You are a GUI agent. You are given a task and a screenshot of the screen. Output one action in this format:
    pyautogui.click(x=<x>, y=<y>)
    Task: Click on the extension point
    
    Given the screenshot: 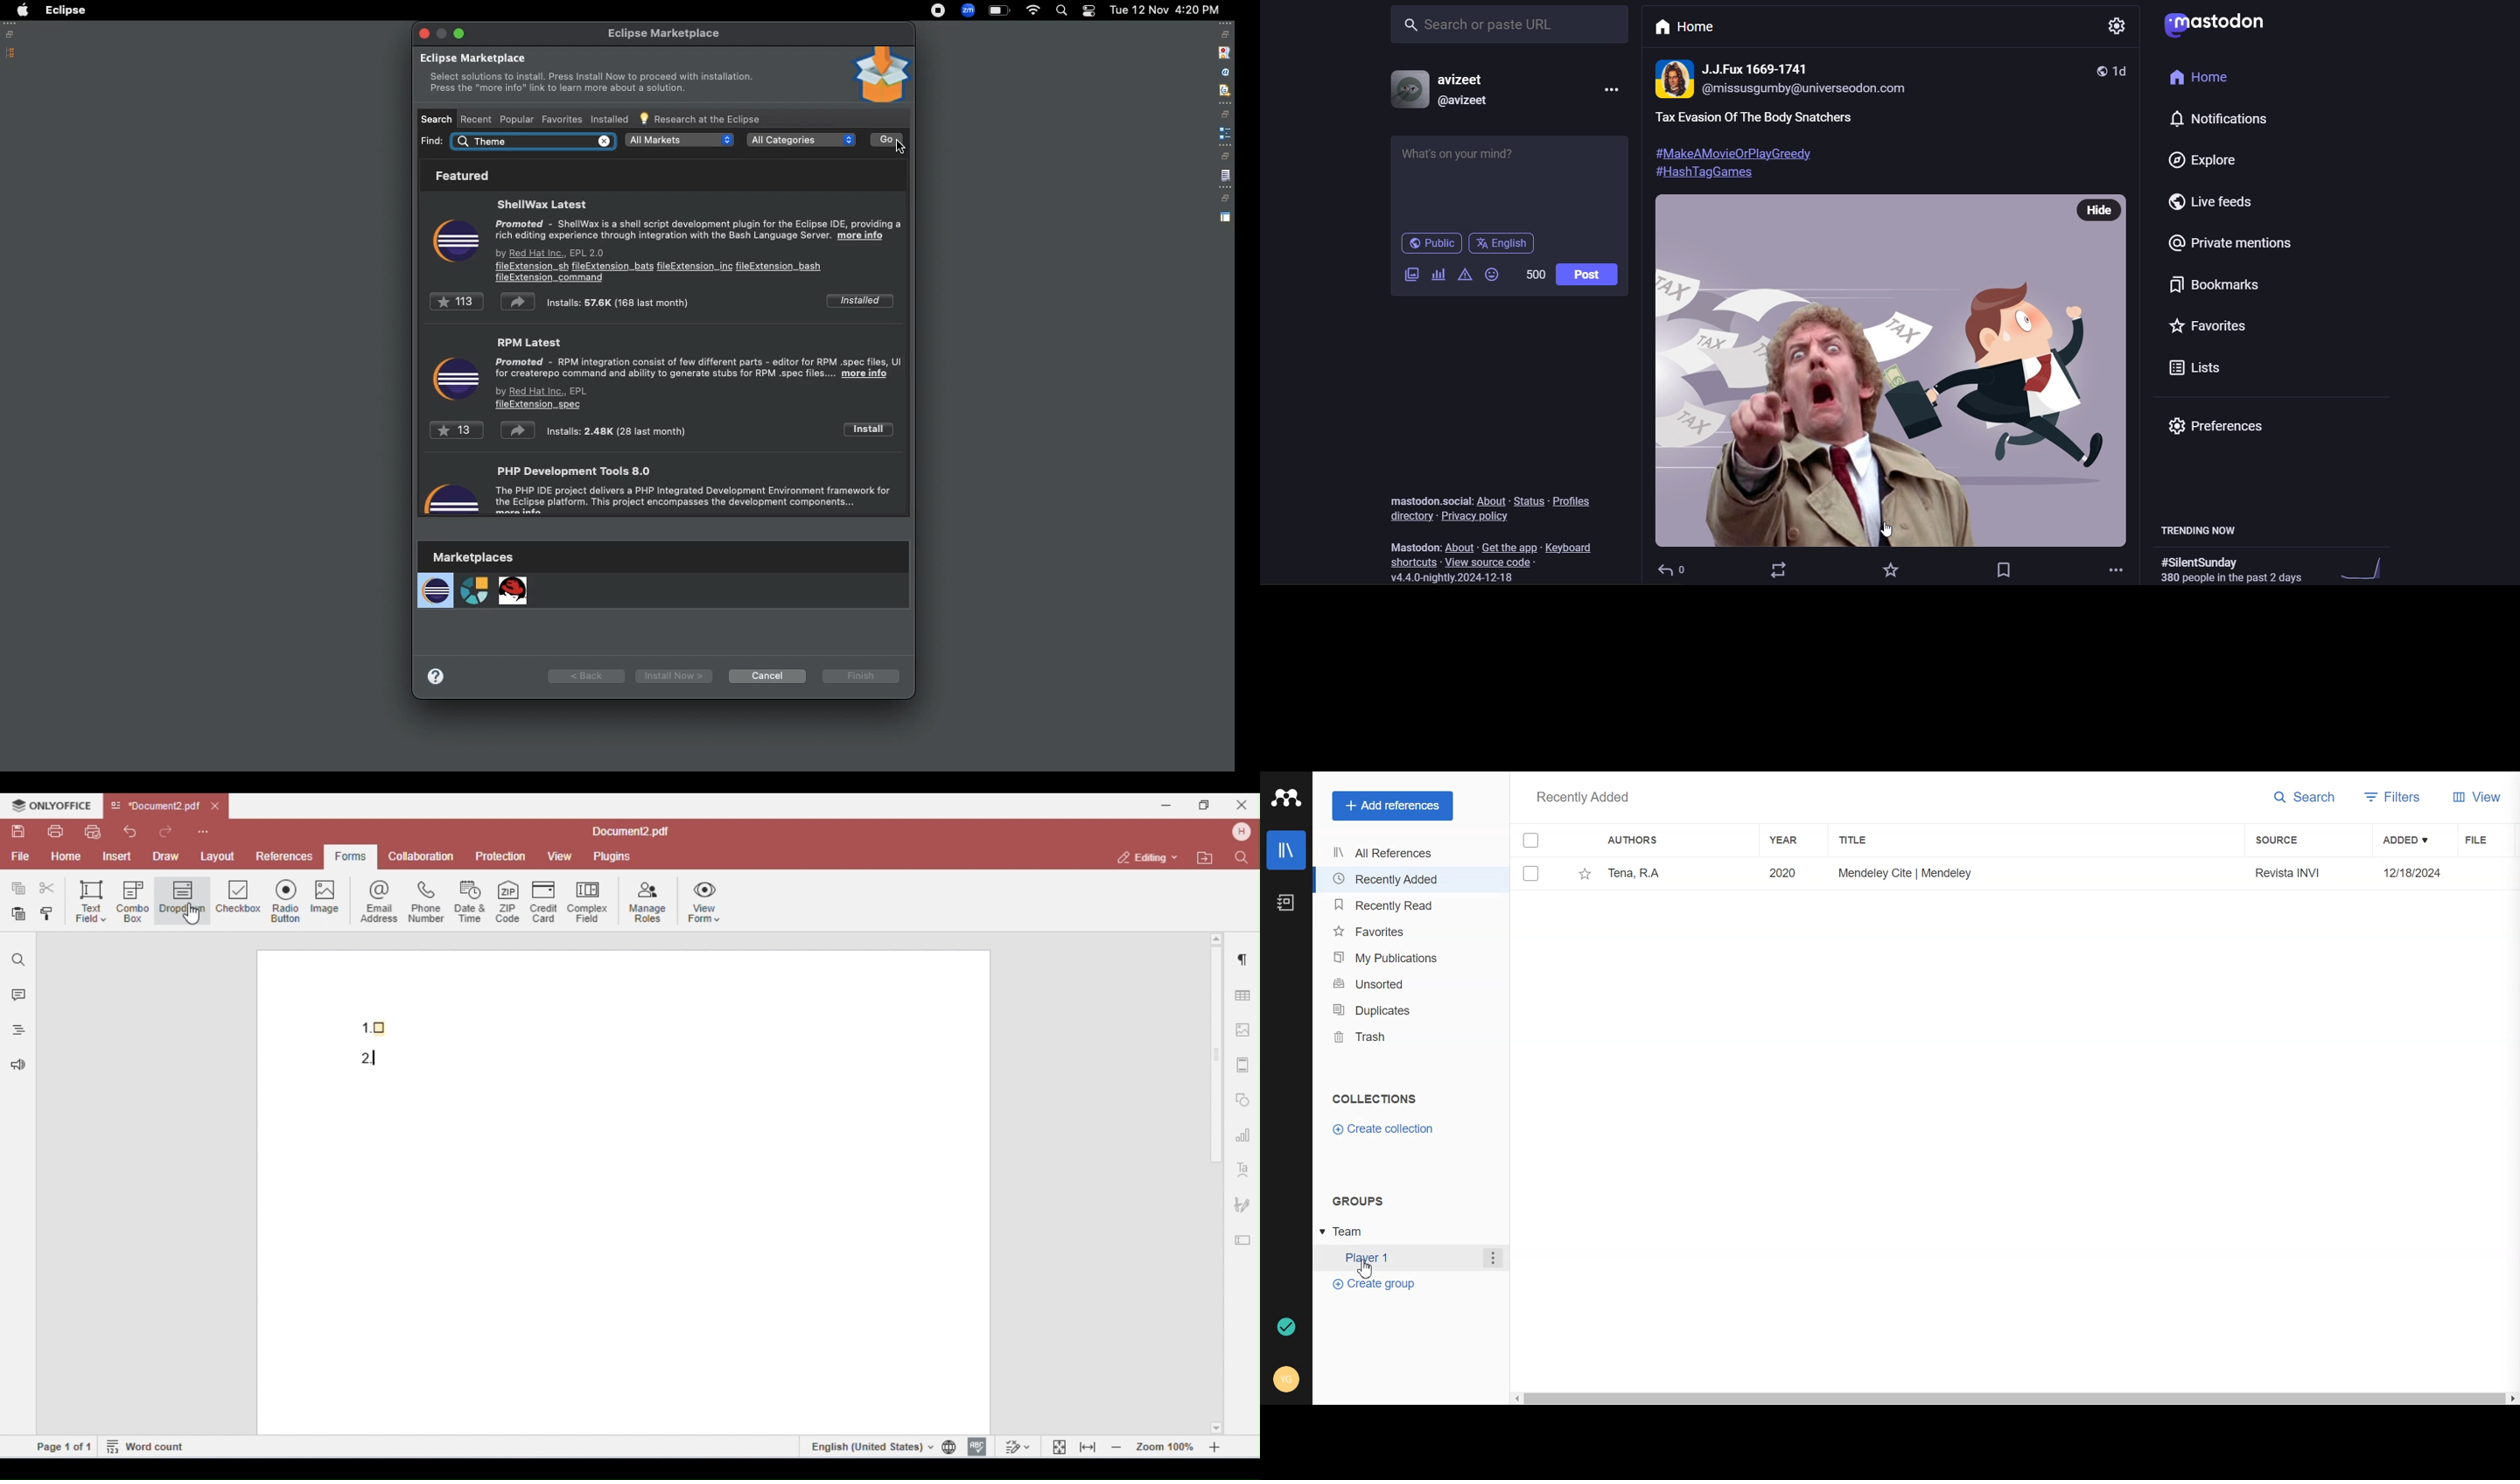 What is the action you would take?
    pyautogui.click(x=1225, y=133)
    